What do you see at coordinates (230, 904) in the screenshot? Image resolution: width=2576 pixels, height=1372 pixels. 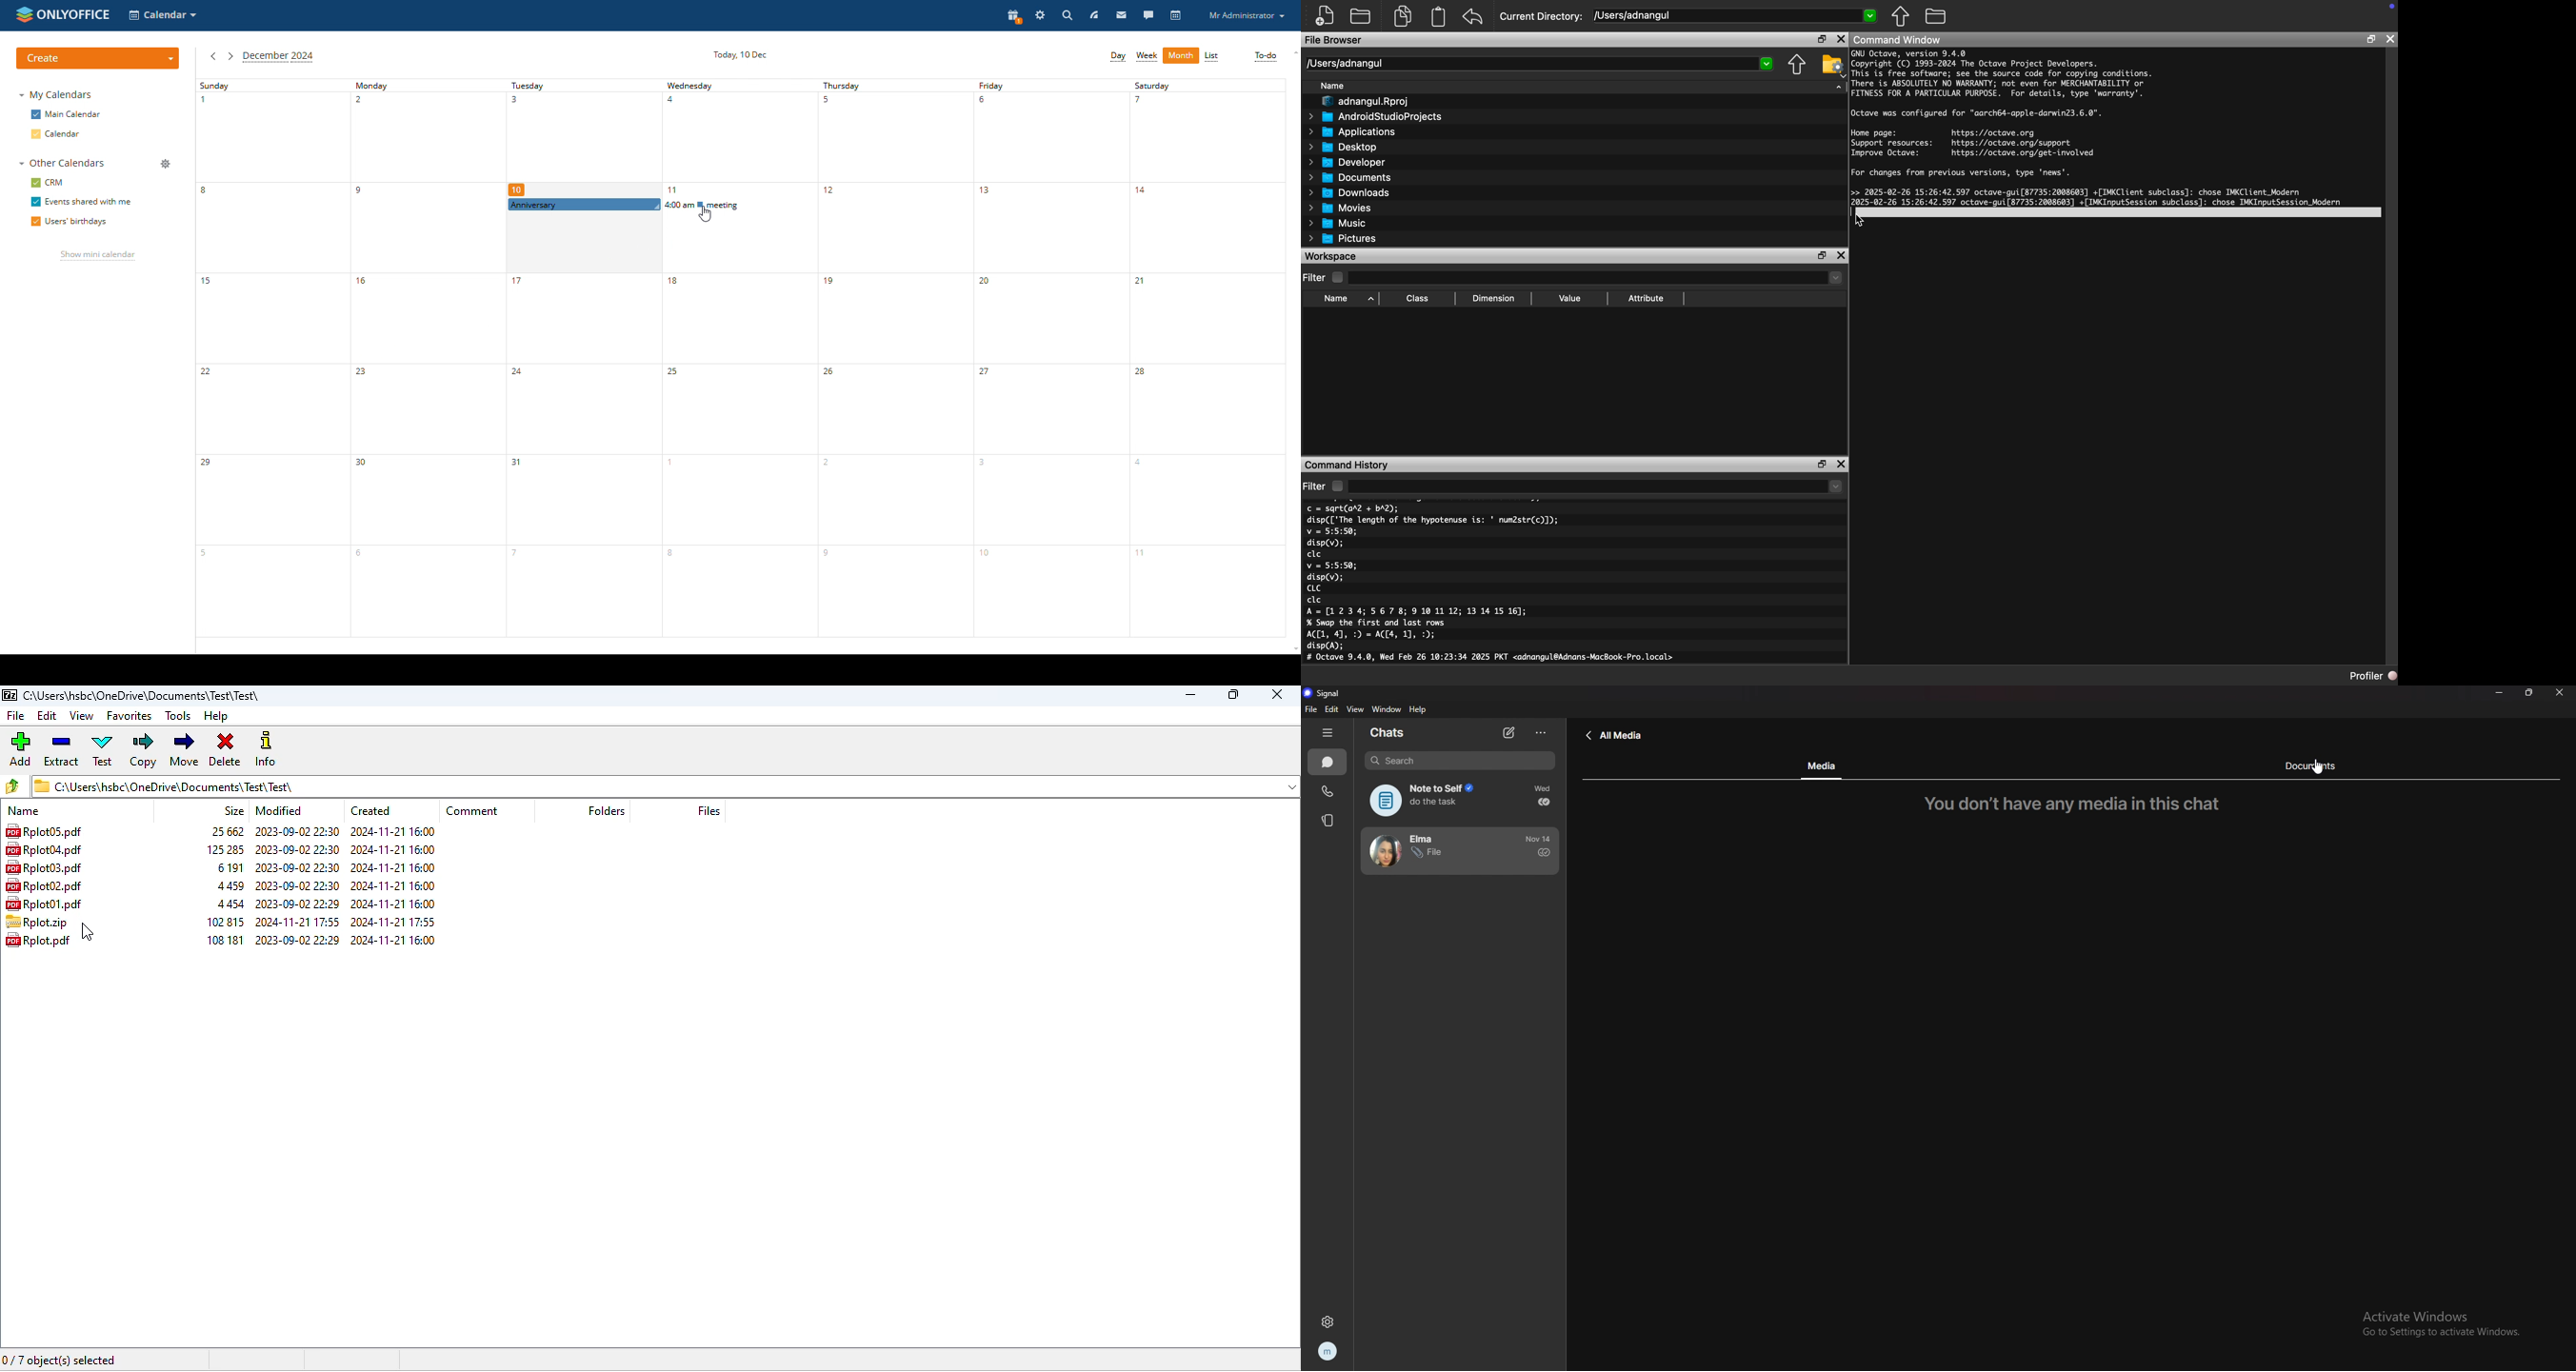 I see `4454` at bounding box center [230, 904].